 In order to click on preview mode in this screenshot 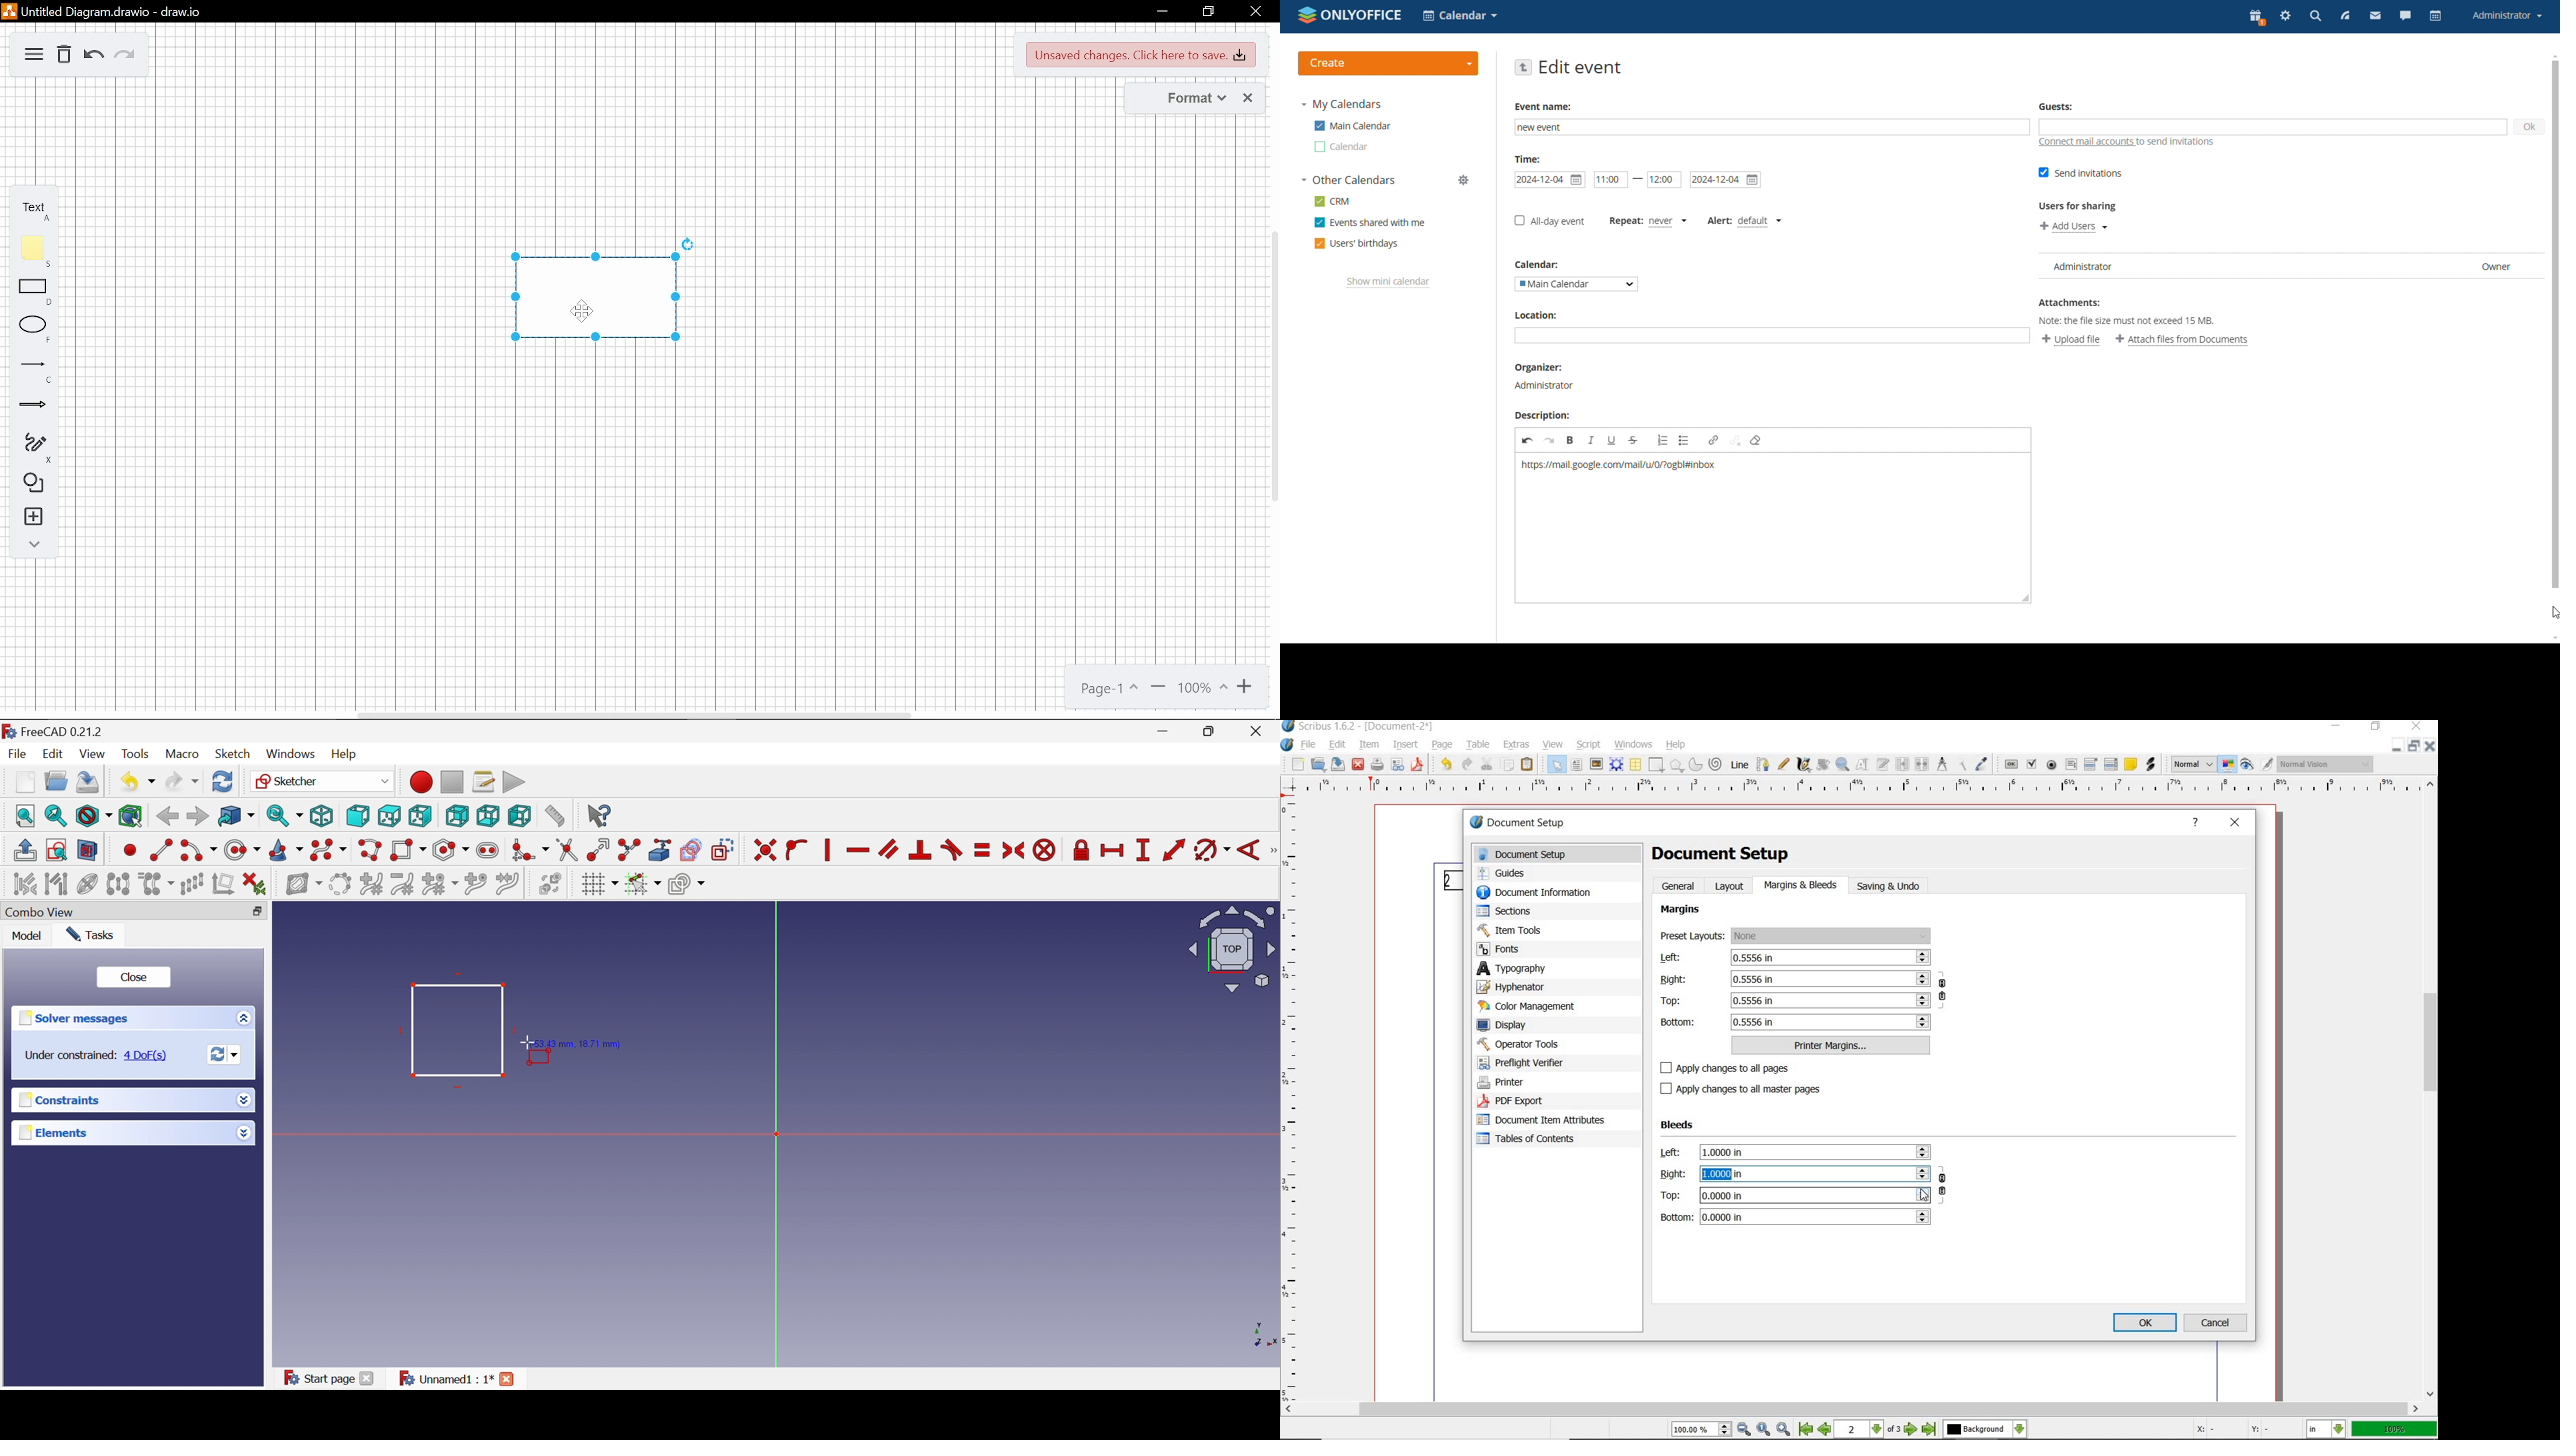, I will do `click(2248, 766)`.